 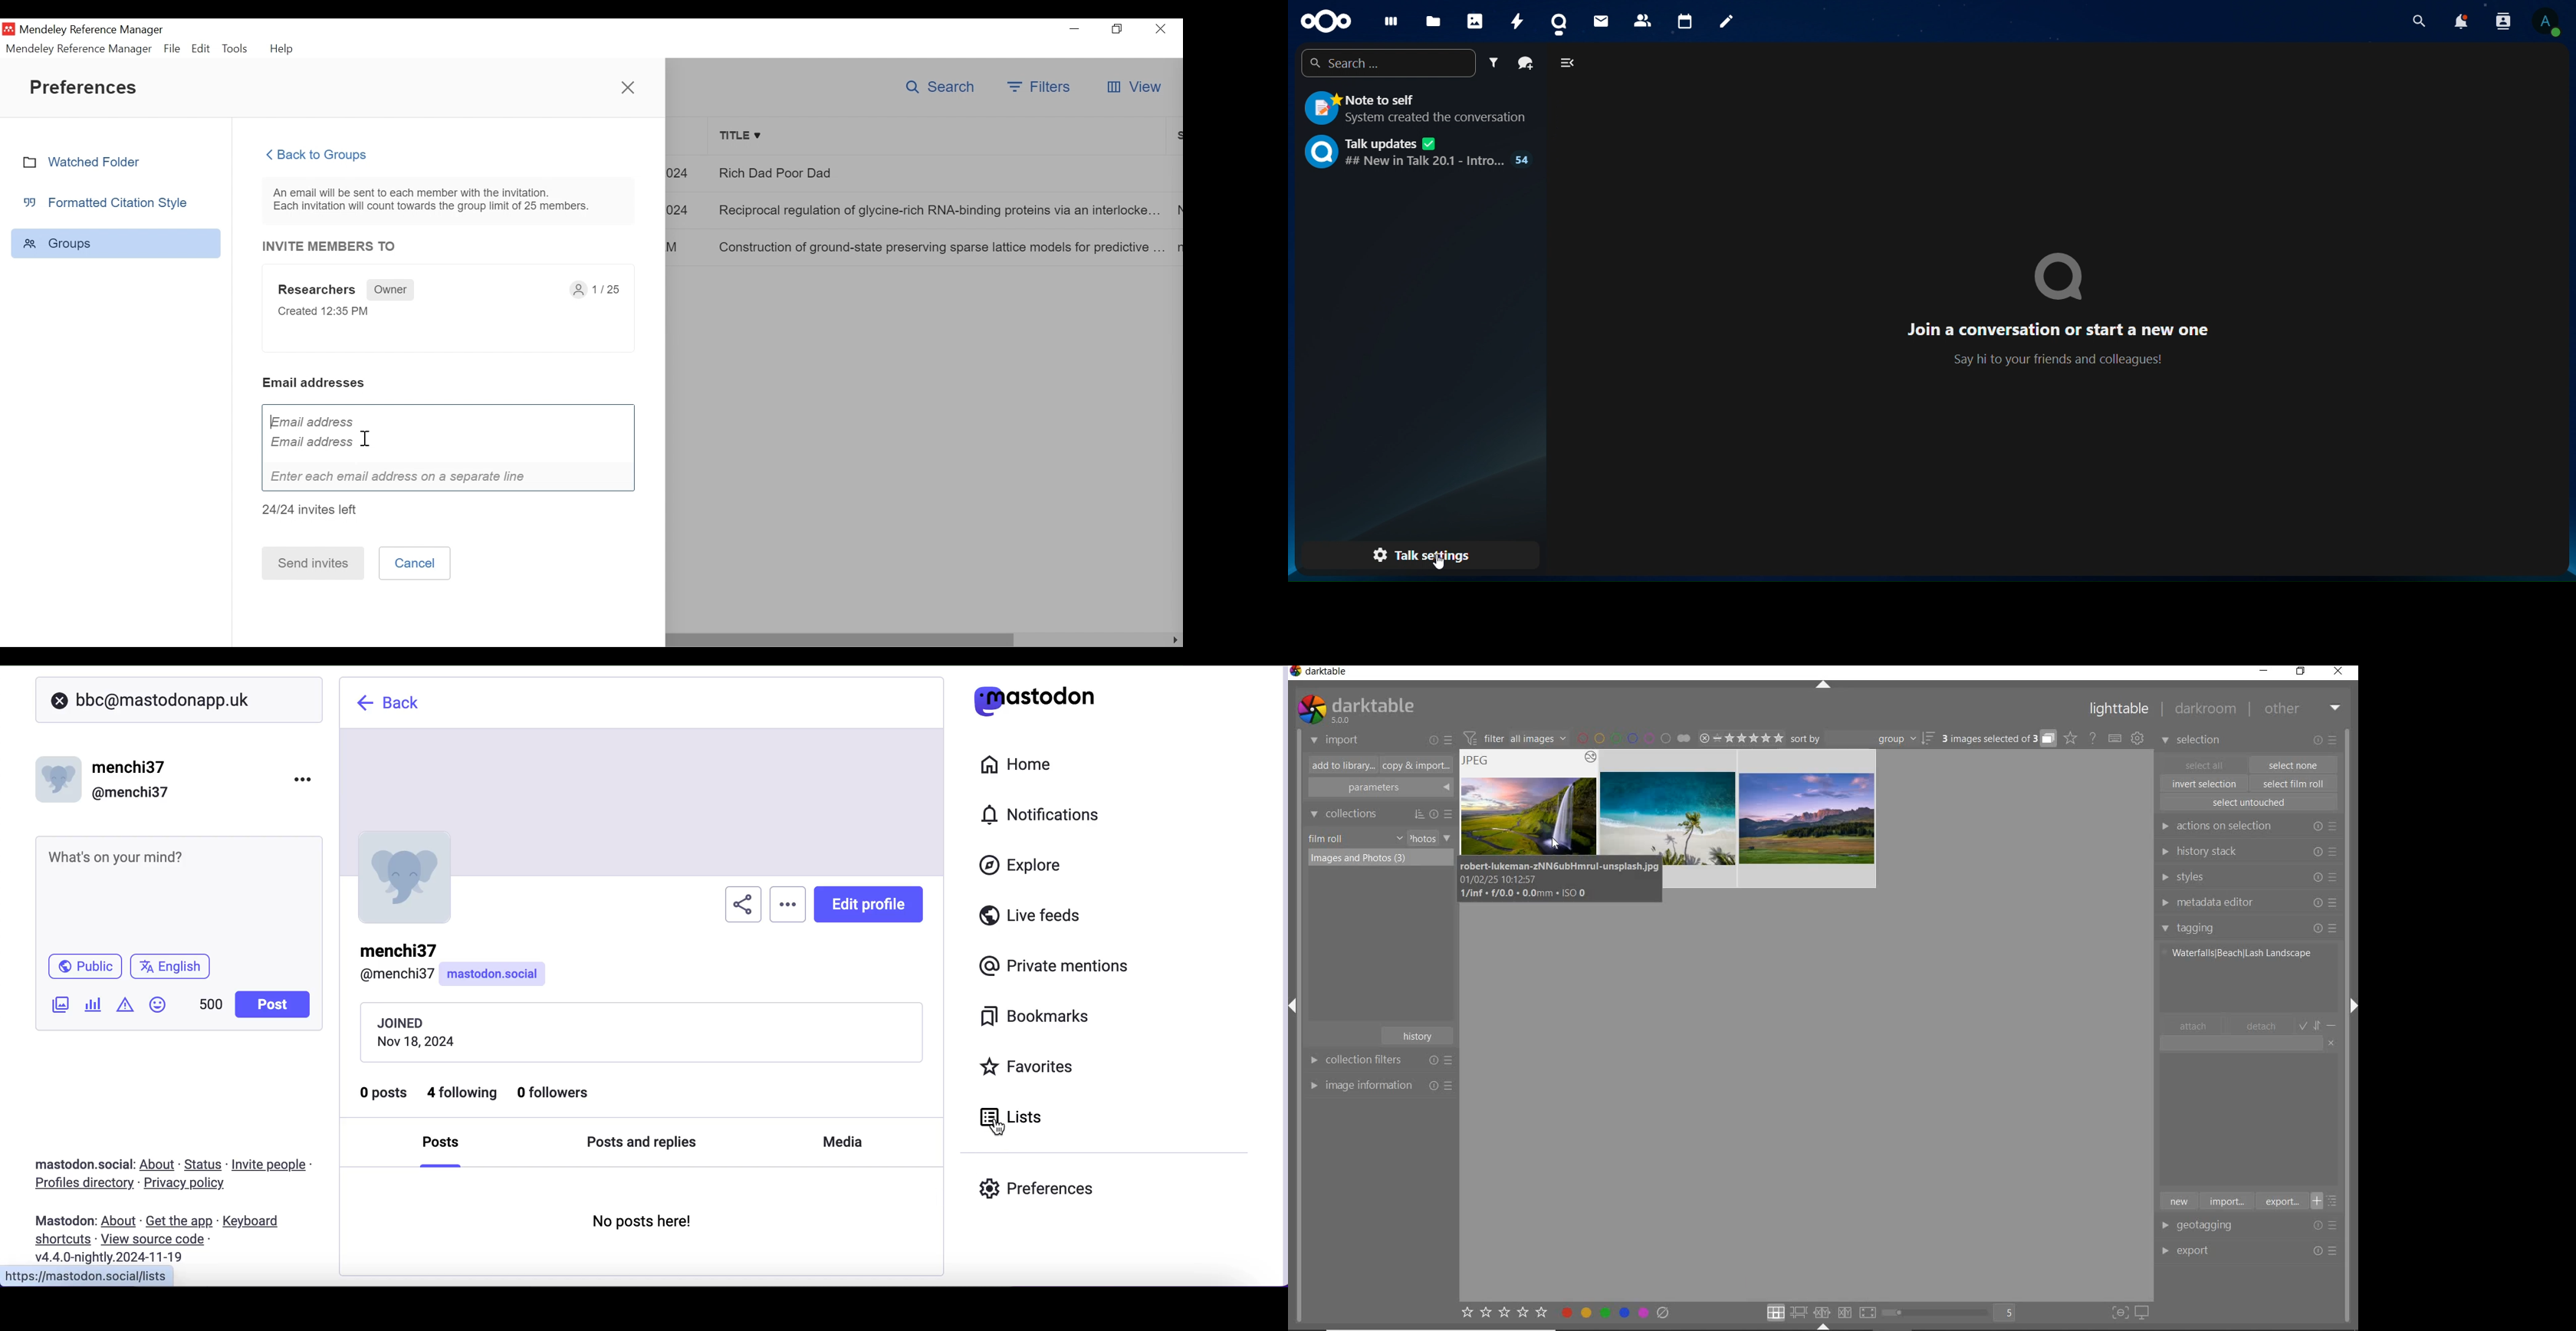 I want to click on expand/collapse, so click(x=1824, y=687).